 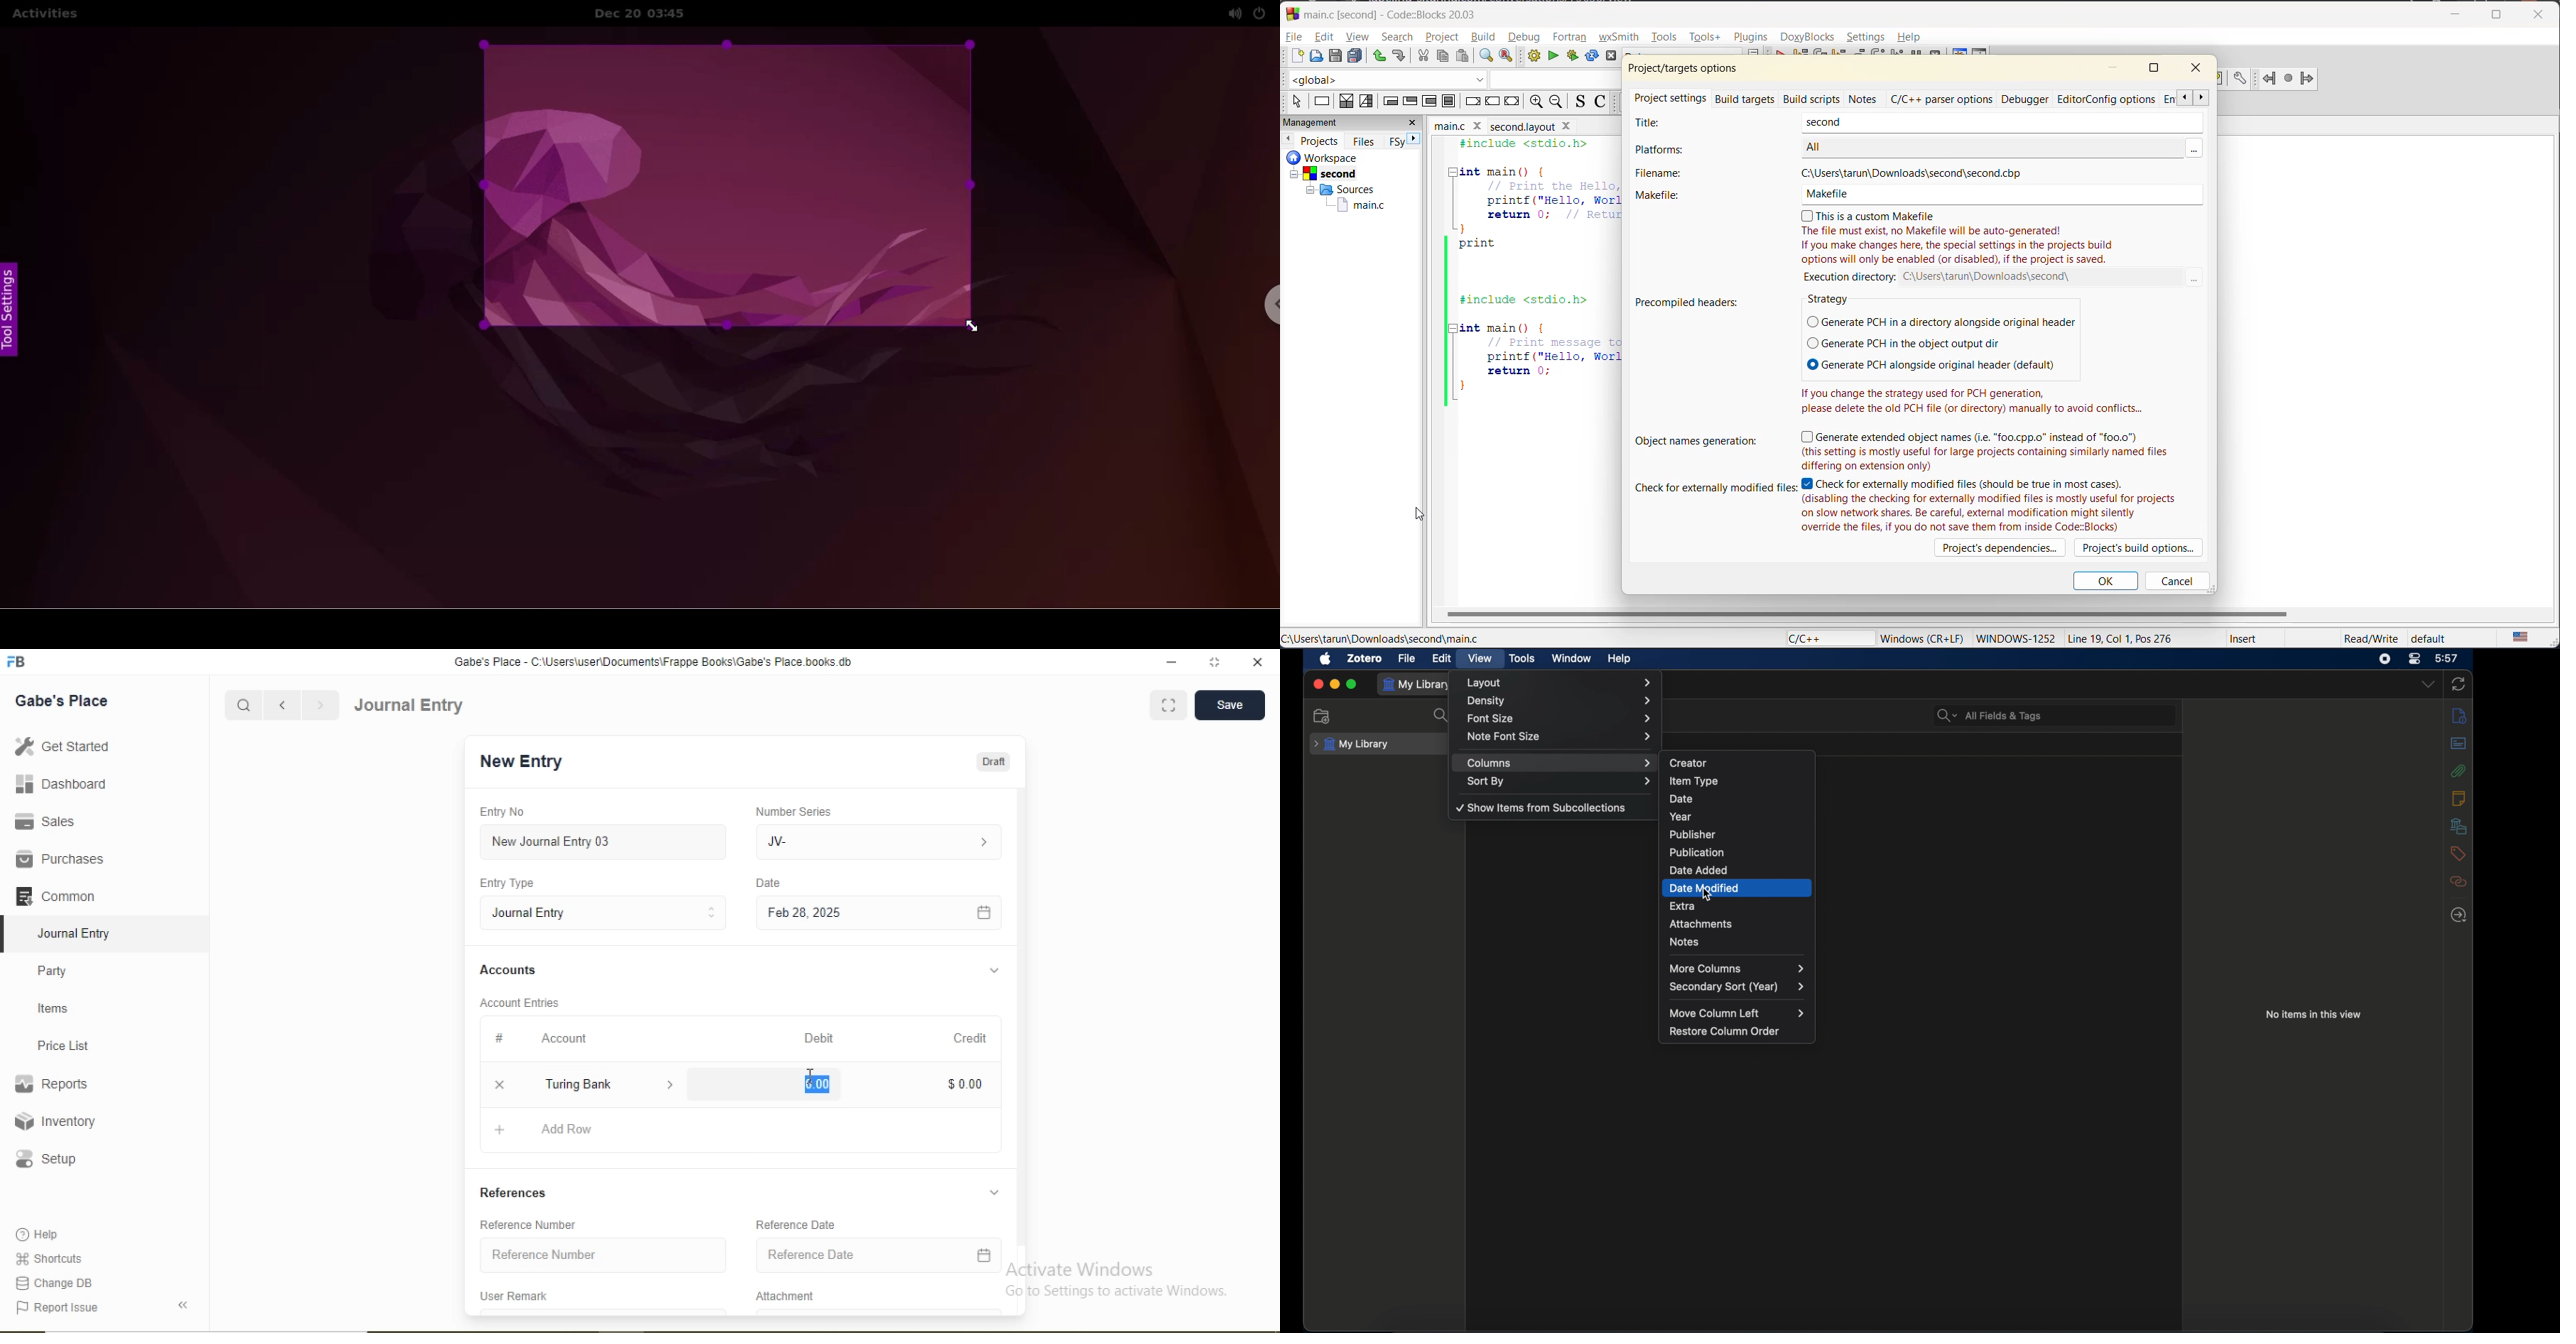 I want to click on Inventory, so click(x=56, y=1121).